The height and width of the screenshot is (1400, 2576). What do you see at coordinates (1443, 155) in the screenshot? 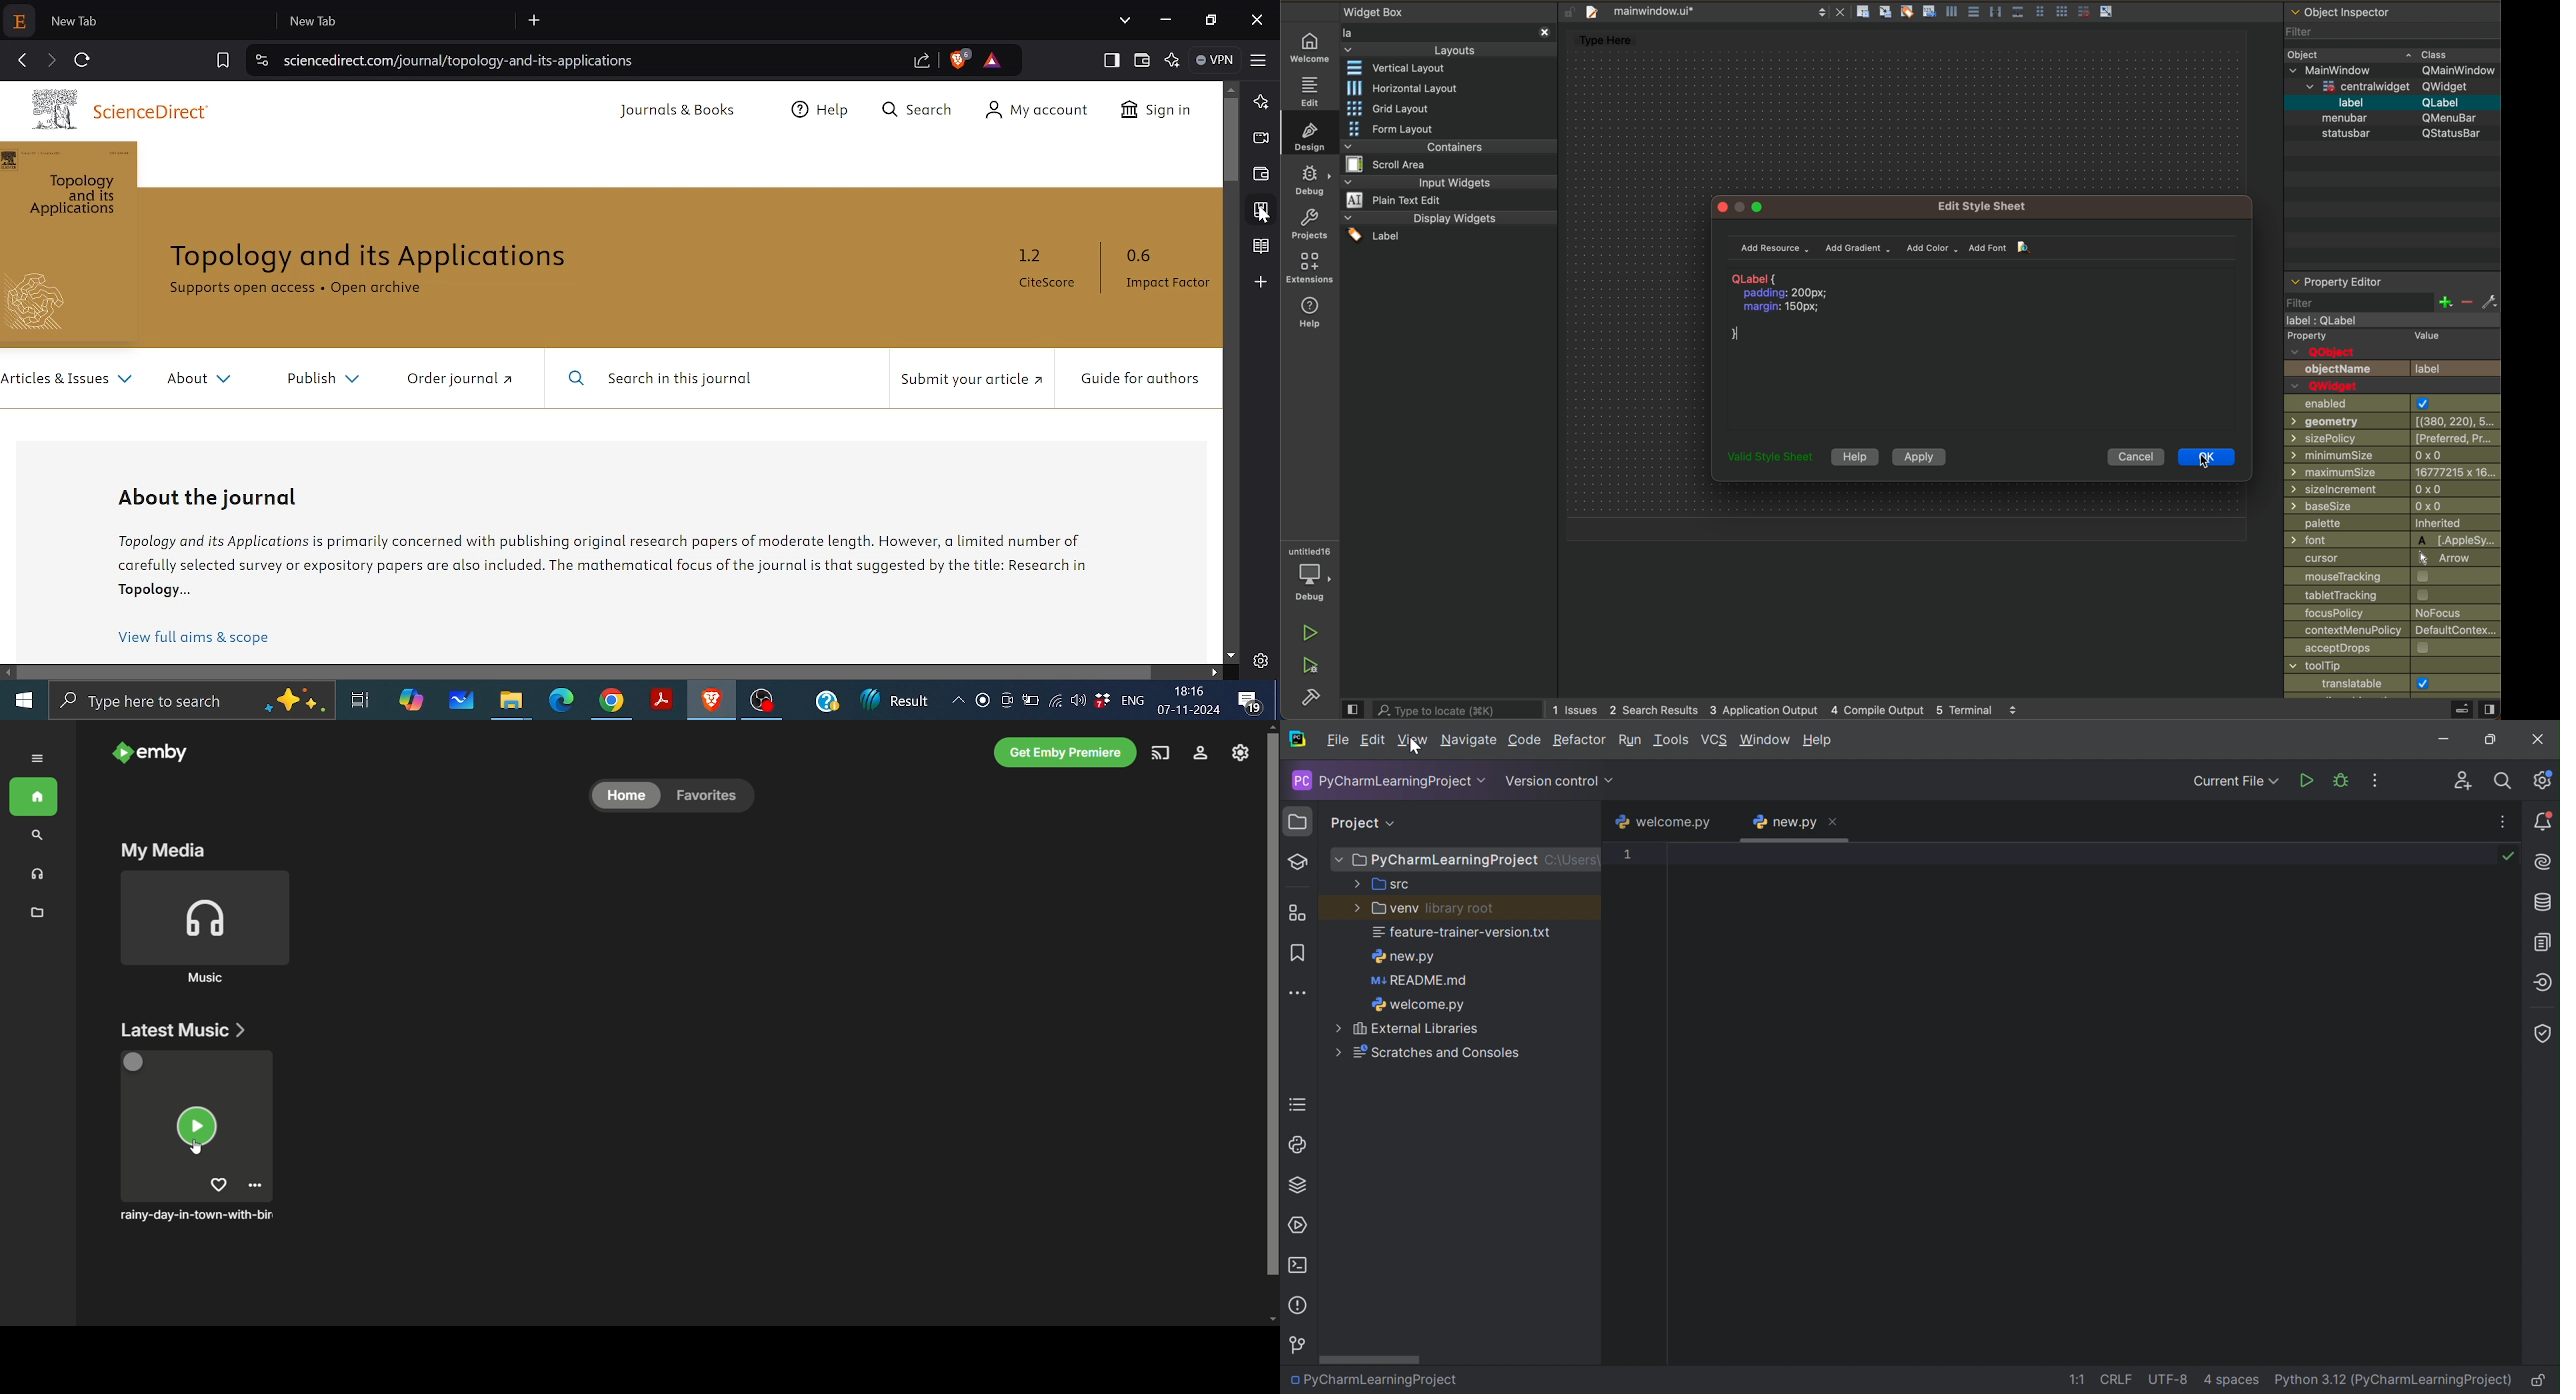
I see `containers` at bounding box center [1443, 155].